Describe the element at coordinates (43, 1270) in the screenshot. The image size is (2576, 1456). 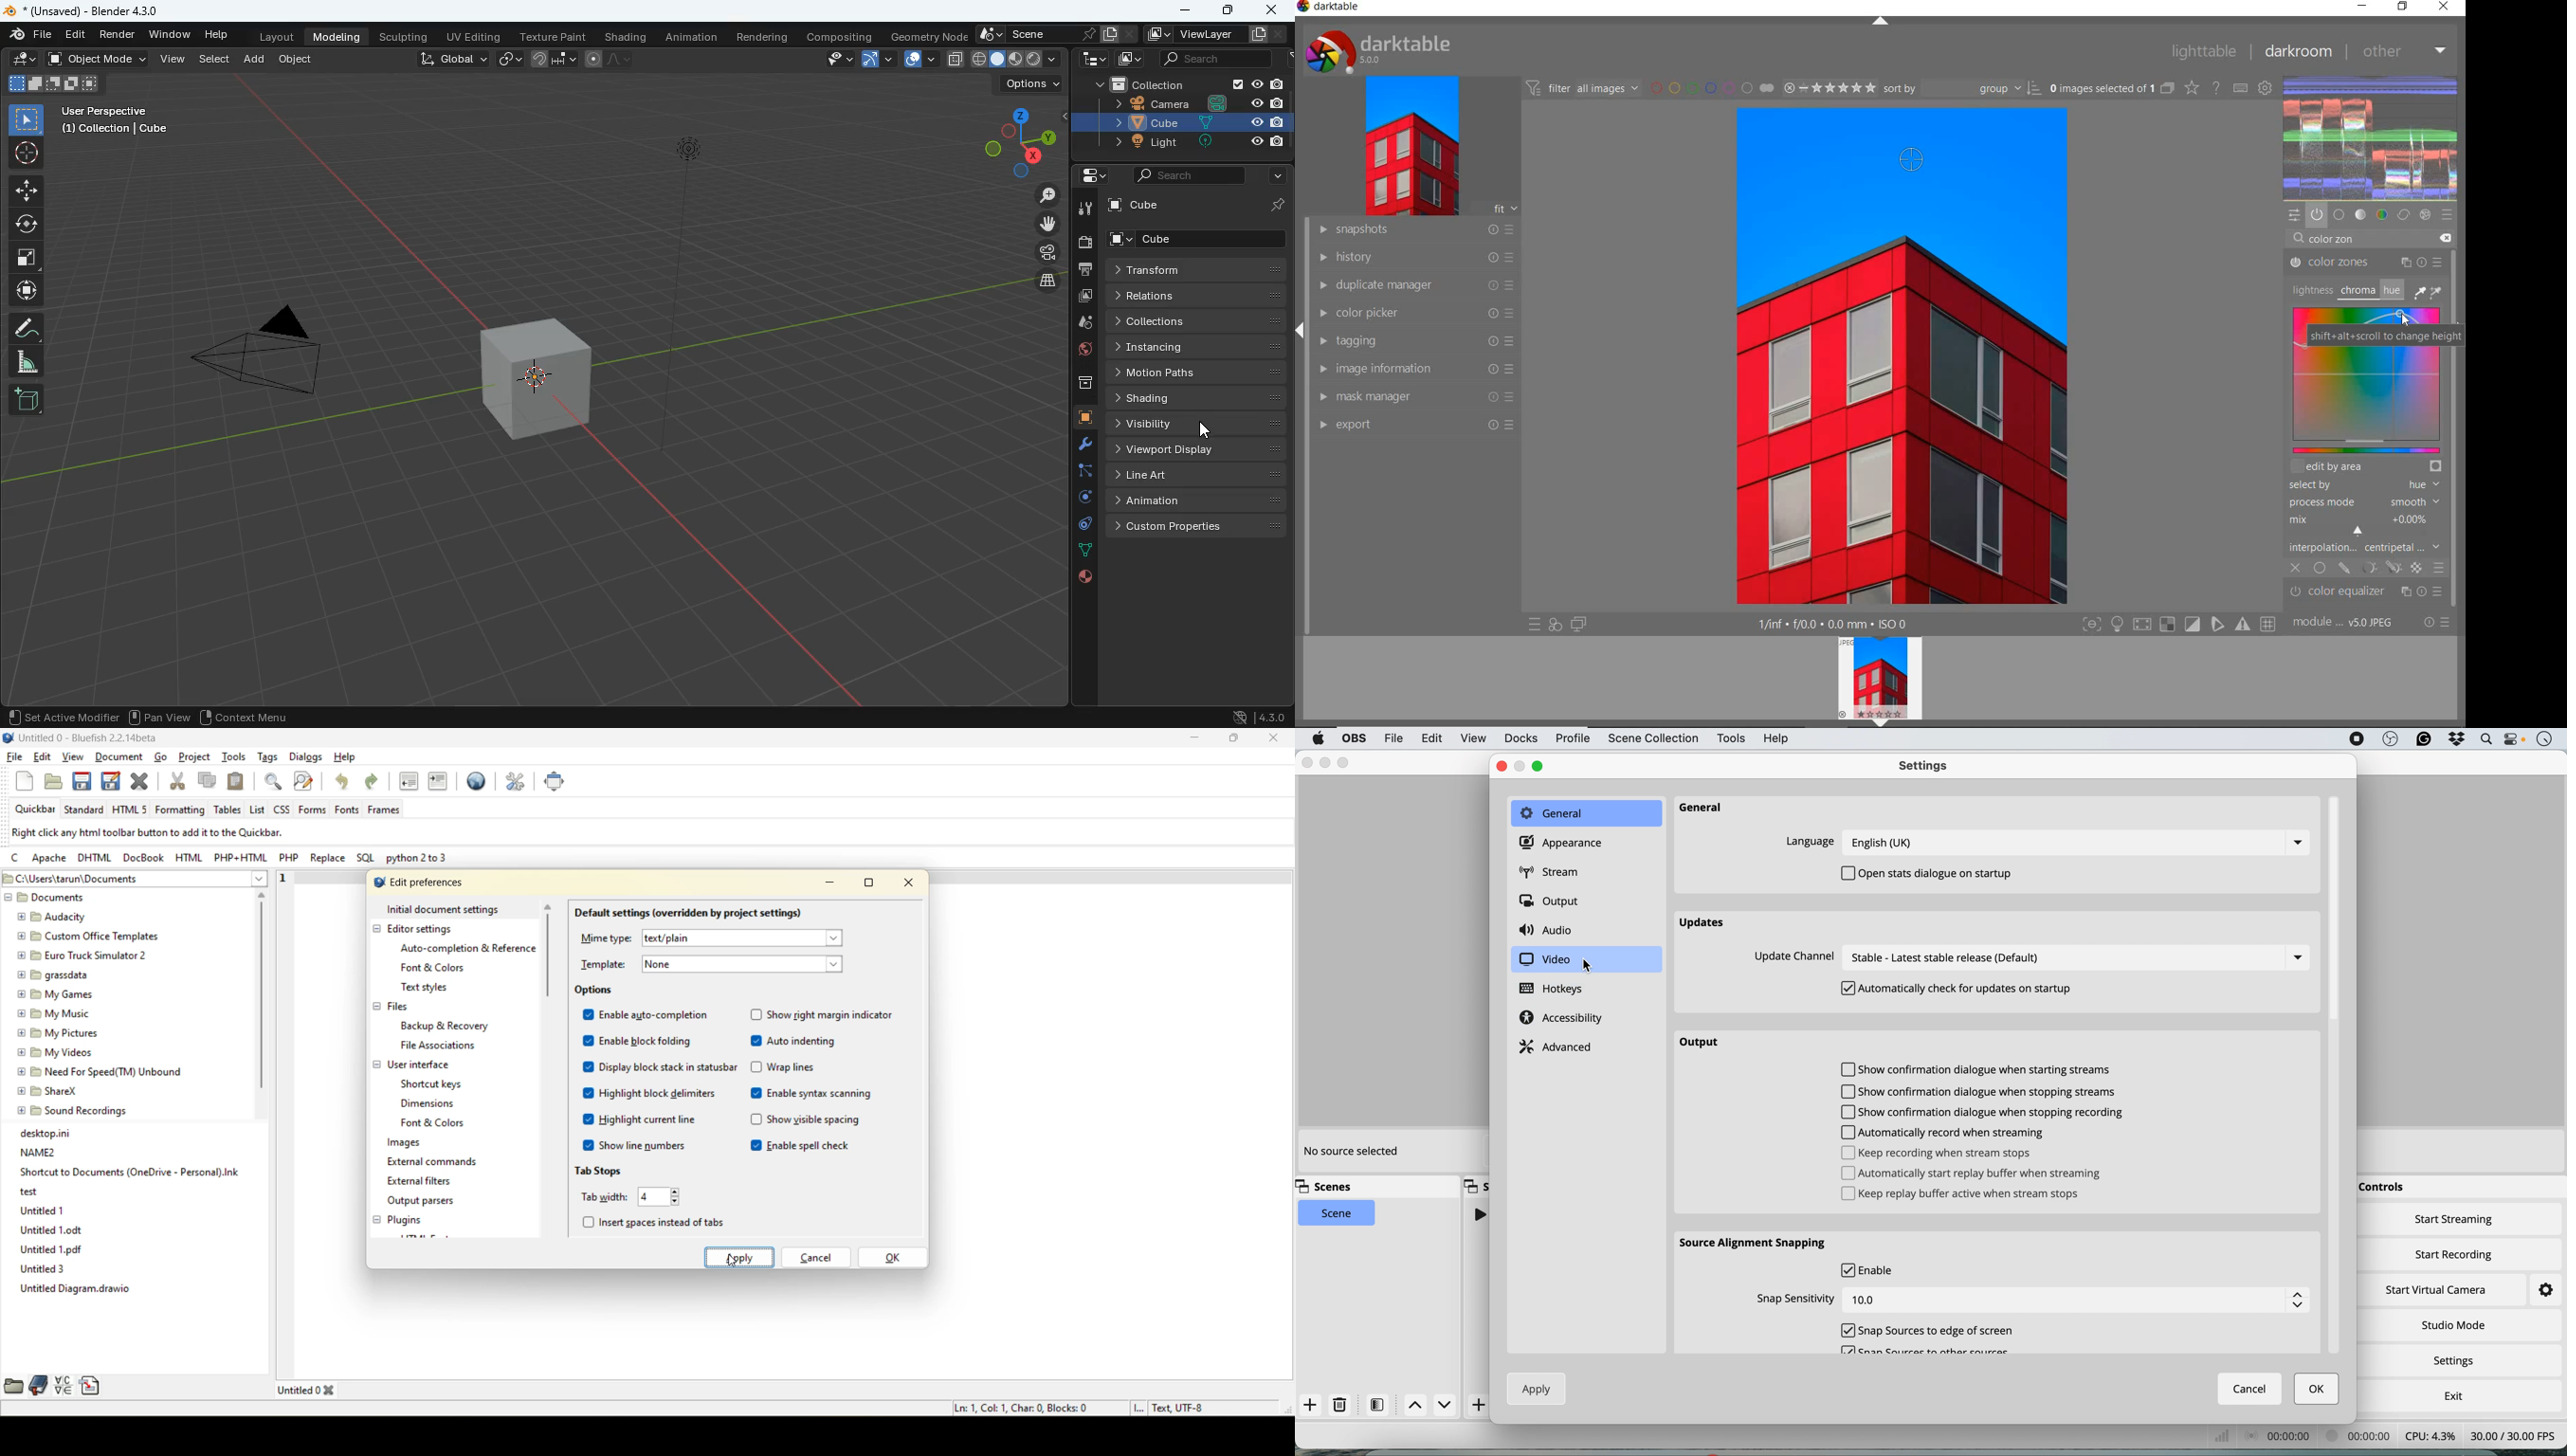
I see `Untitled 3` at that location.